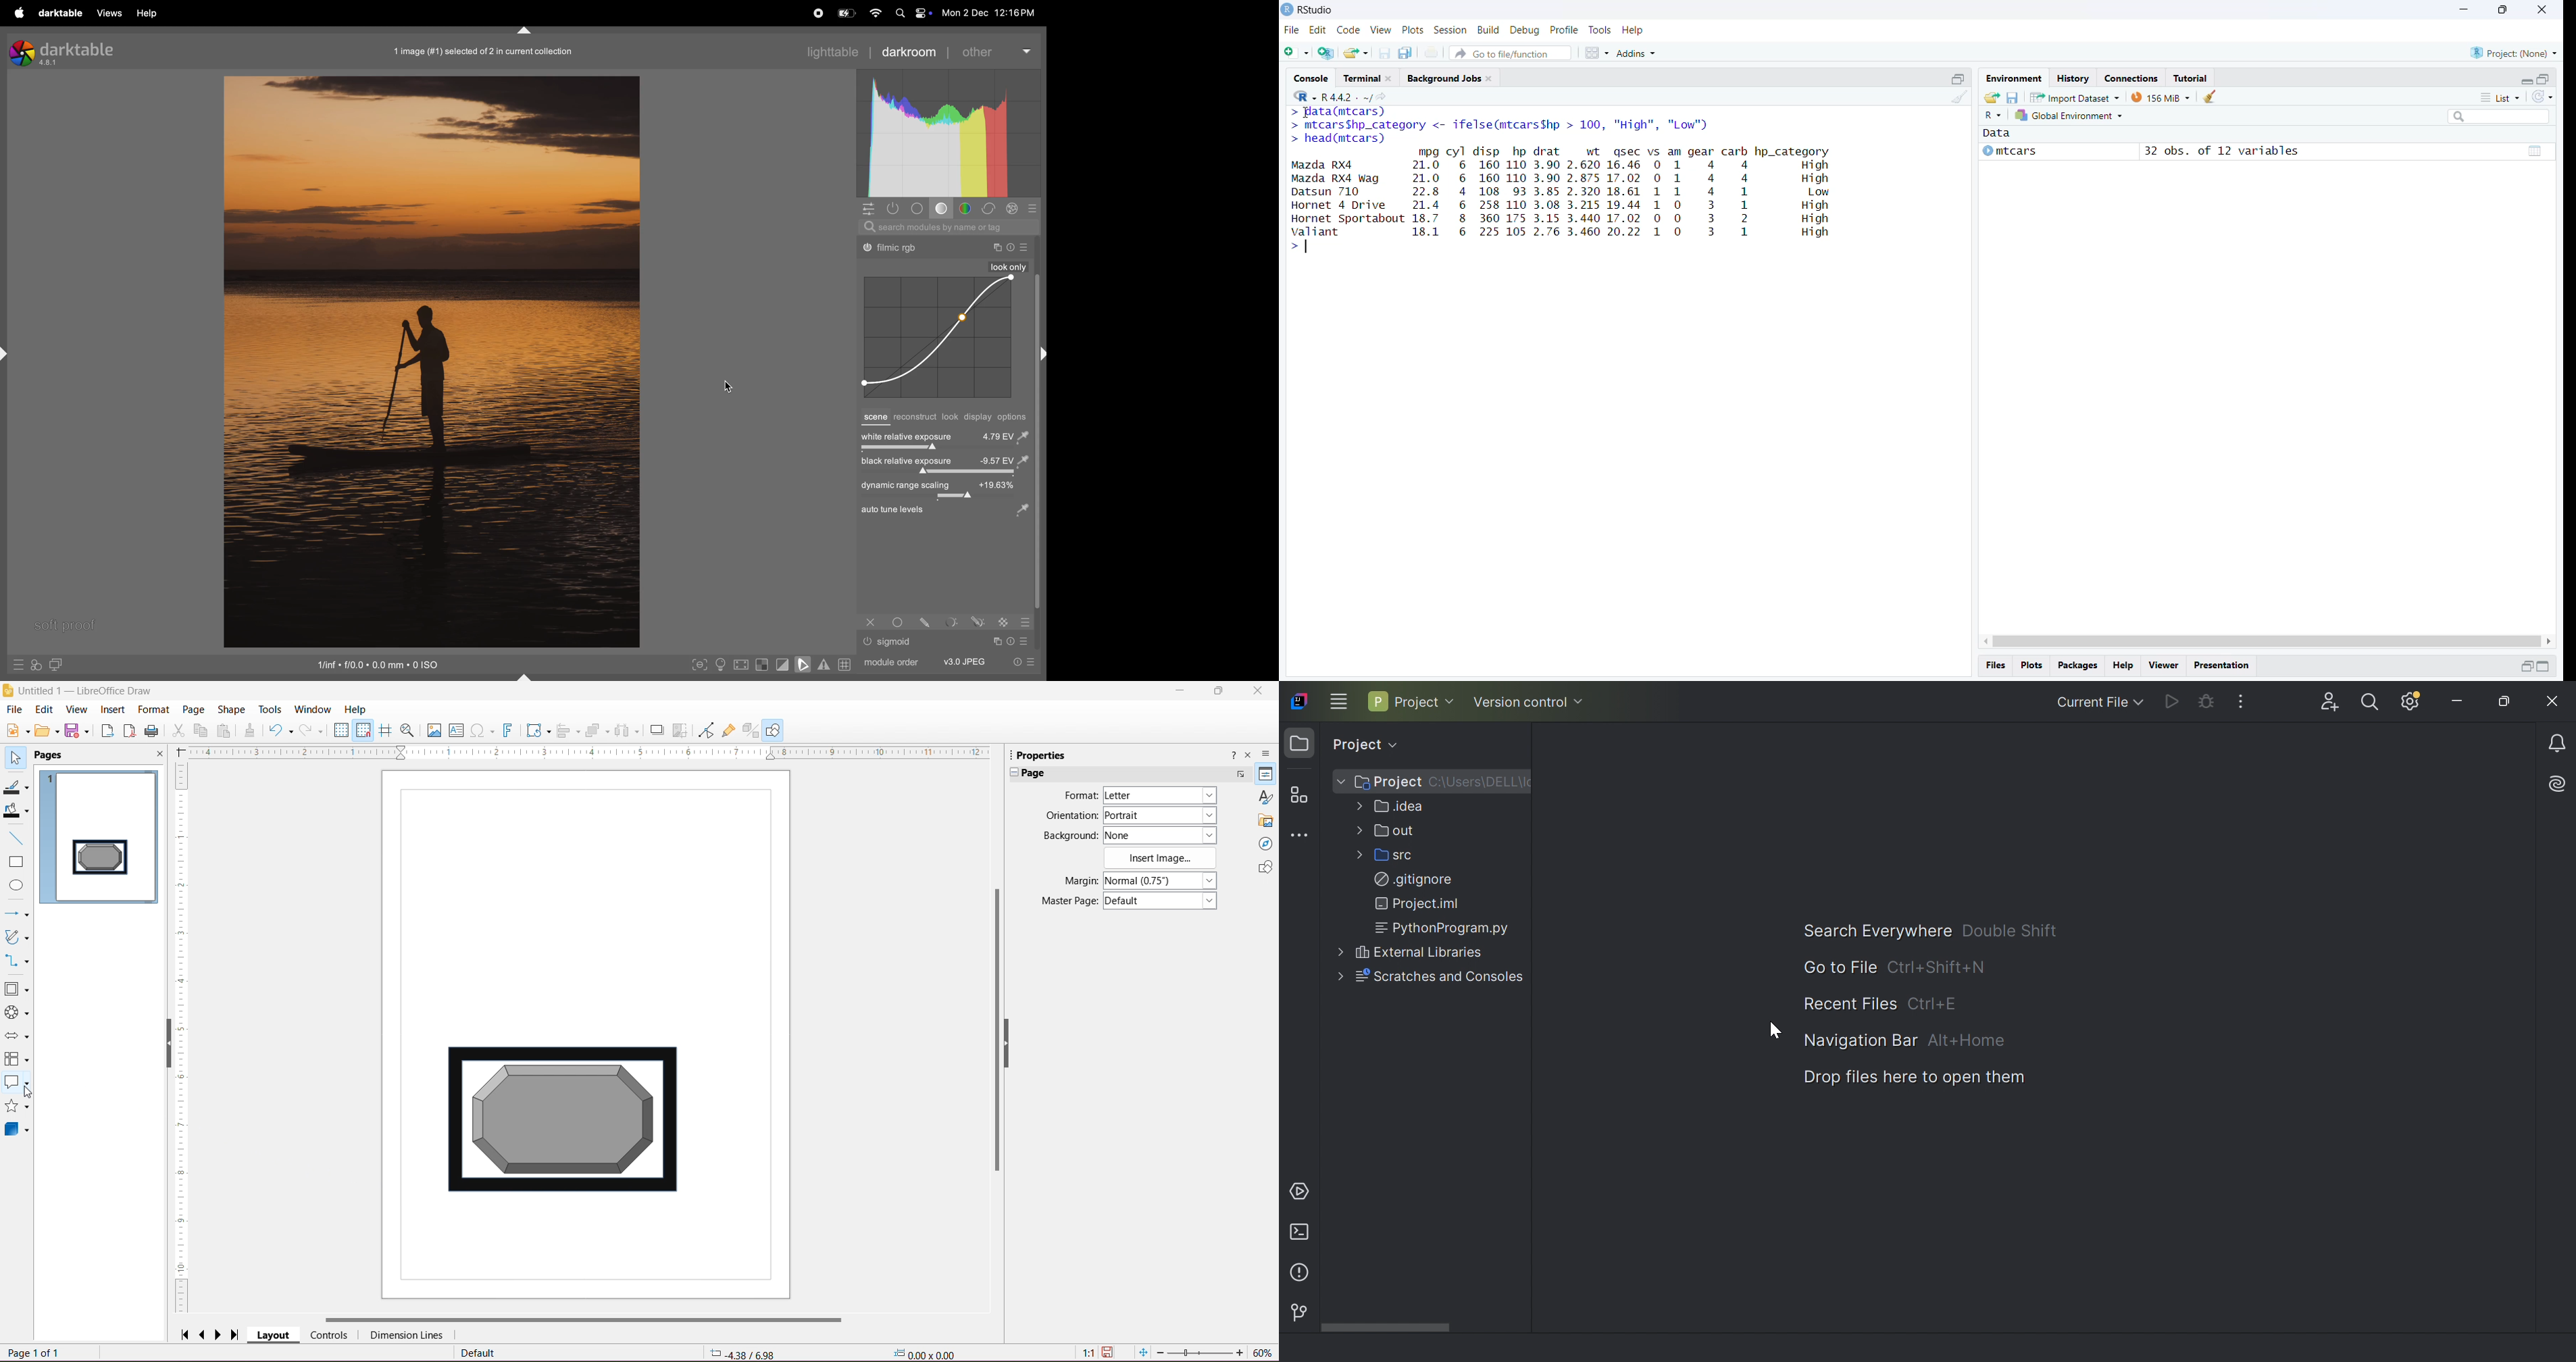  I want to click on RStudio, so click(1314, 10).